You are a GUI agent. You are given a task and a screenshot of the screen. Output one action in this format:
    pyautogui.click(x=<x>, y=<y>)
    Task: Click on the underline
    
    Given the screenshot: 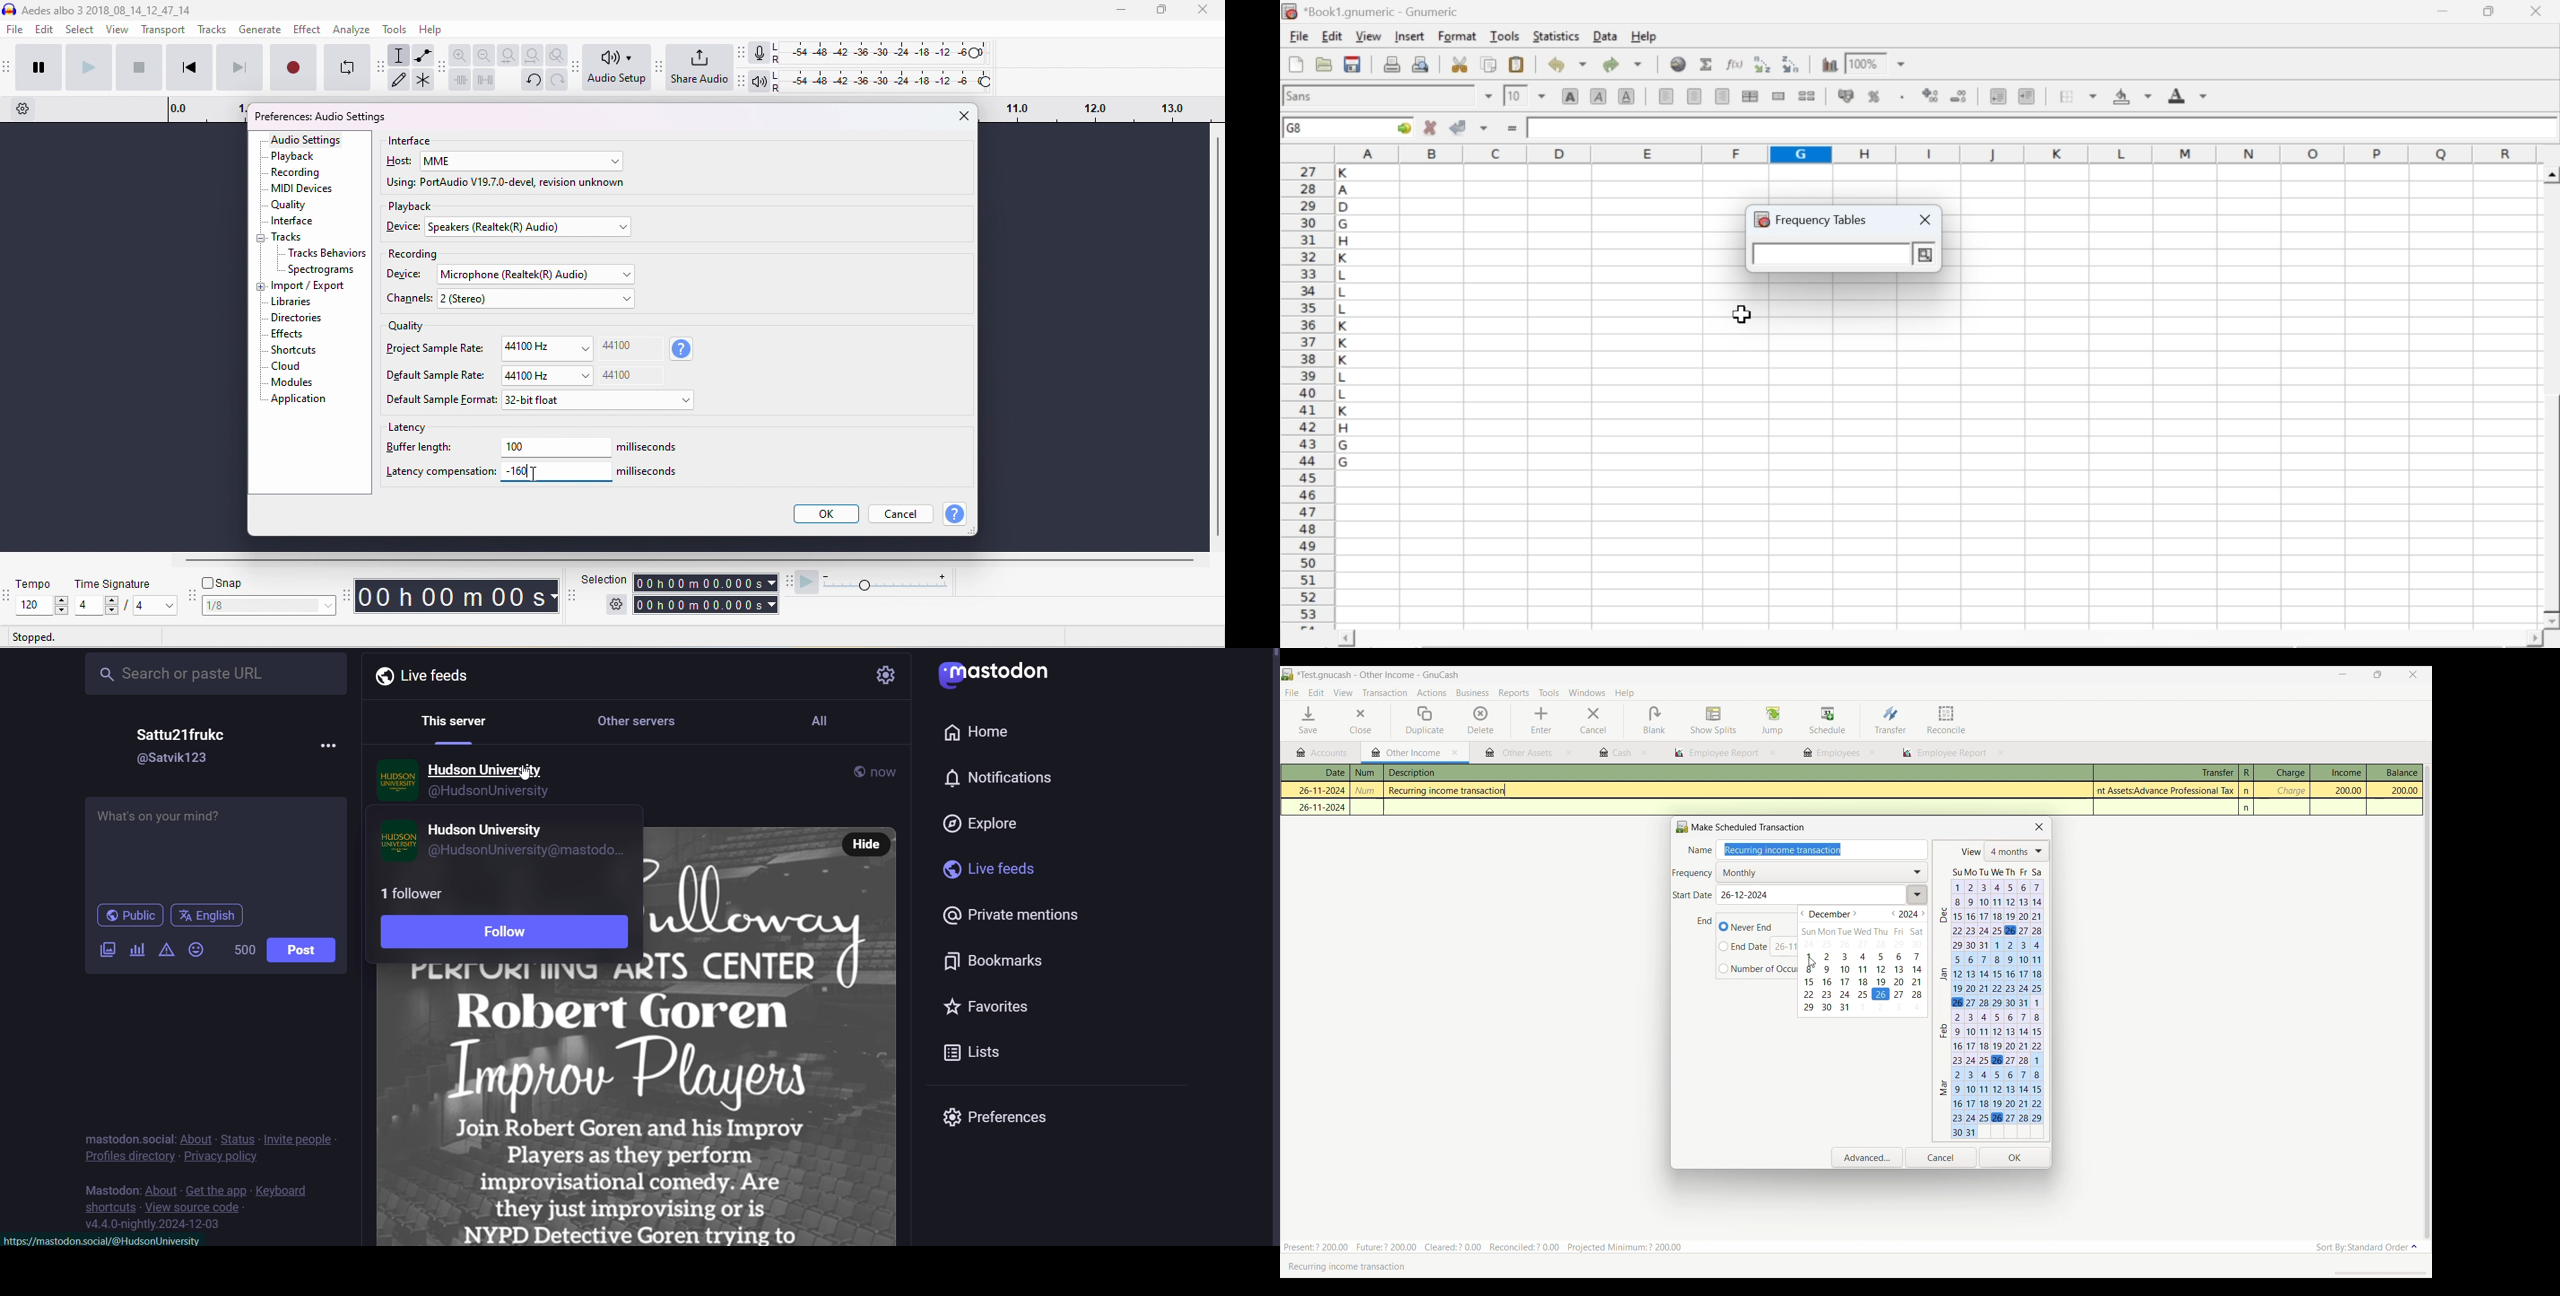 What is the action you would take?
    pyautogui.click(x=1627, y=95)
    